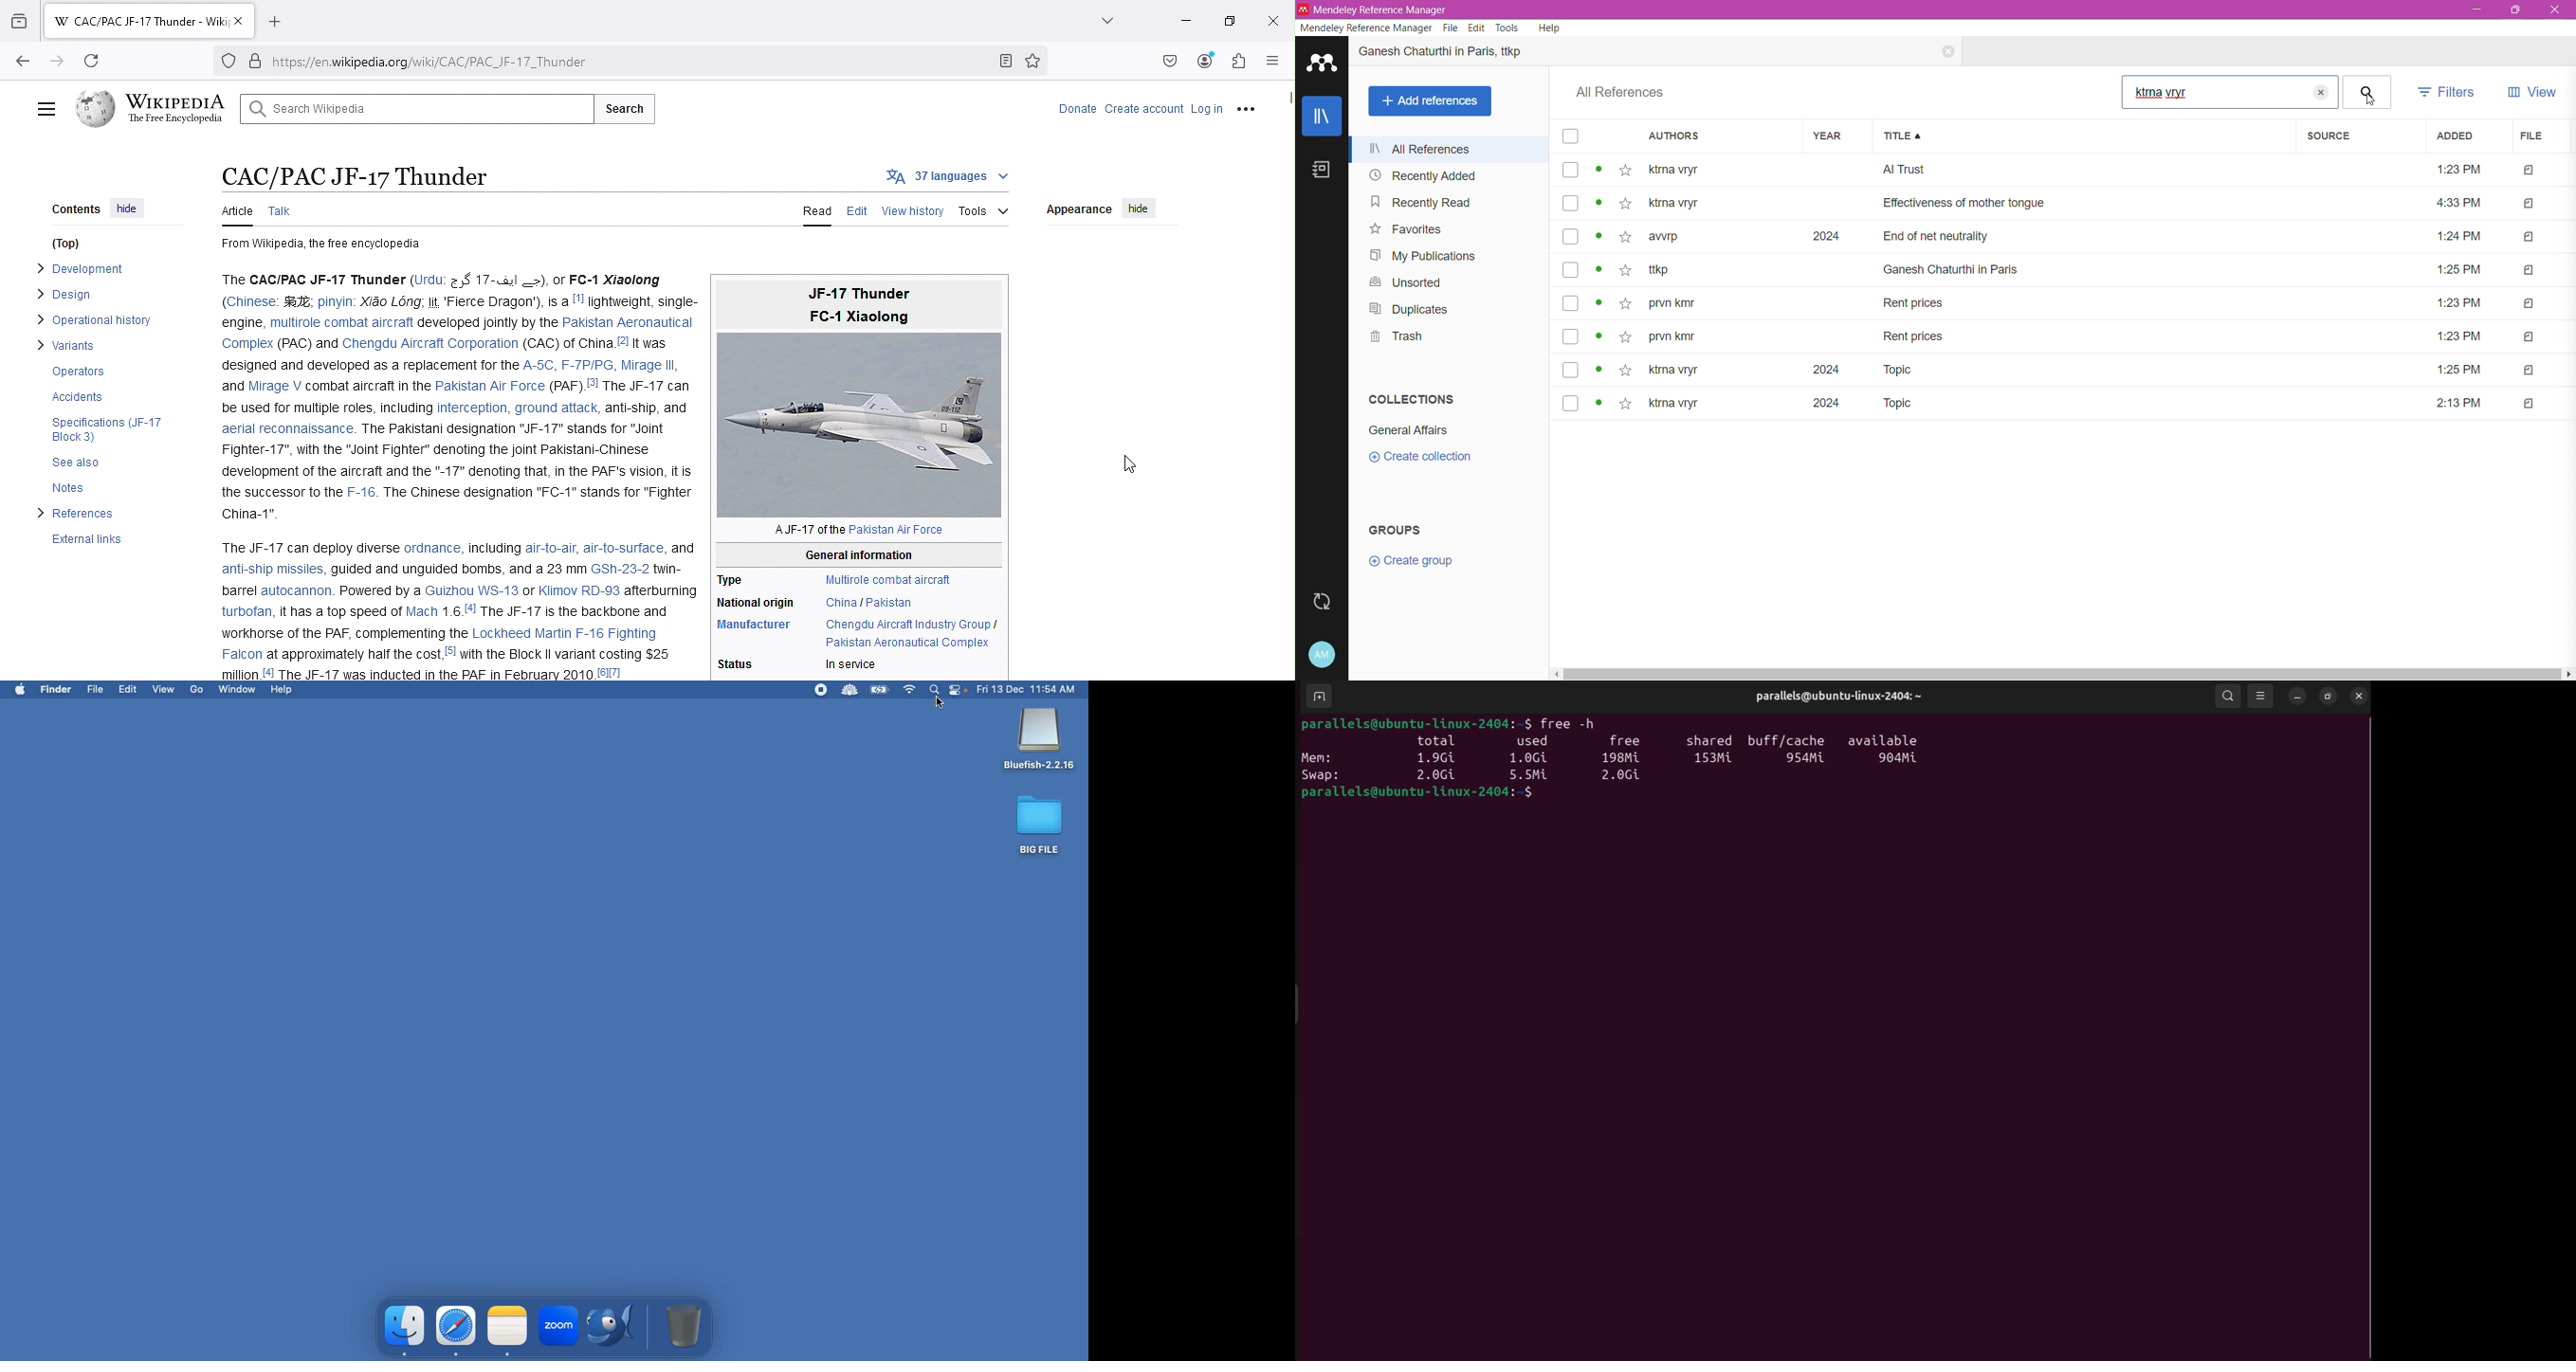 The width and height of the screenshot is (2576, 1372). Describe the element at coordinates (1271, 22) in the screenshot. I see `close` at that location.